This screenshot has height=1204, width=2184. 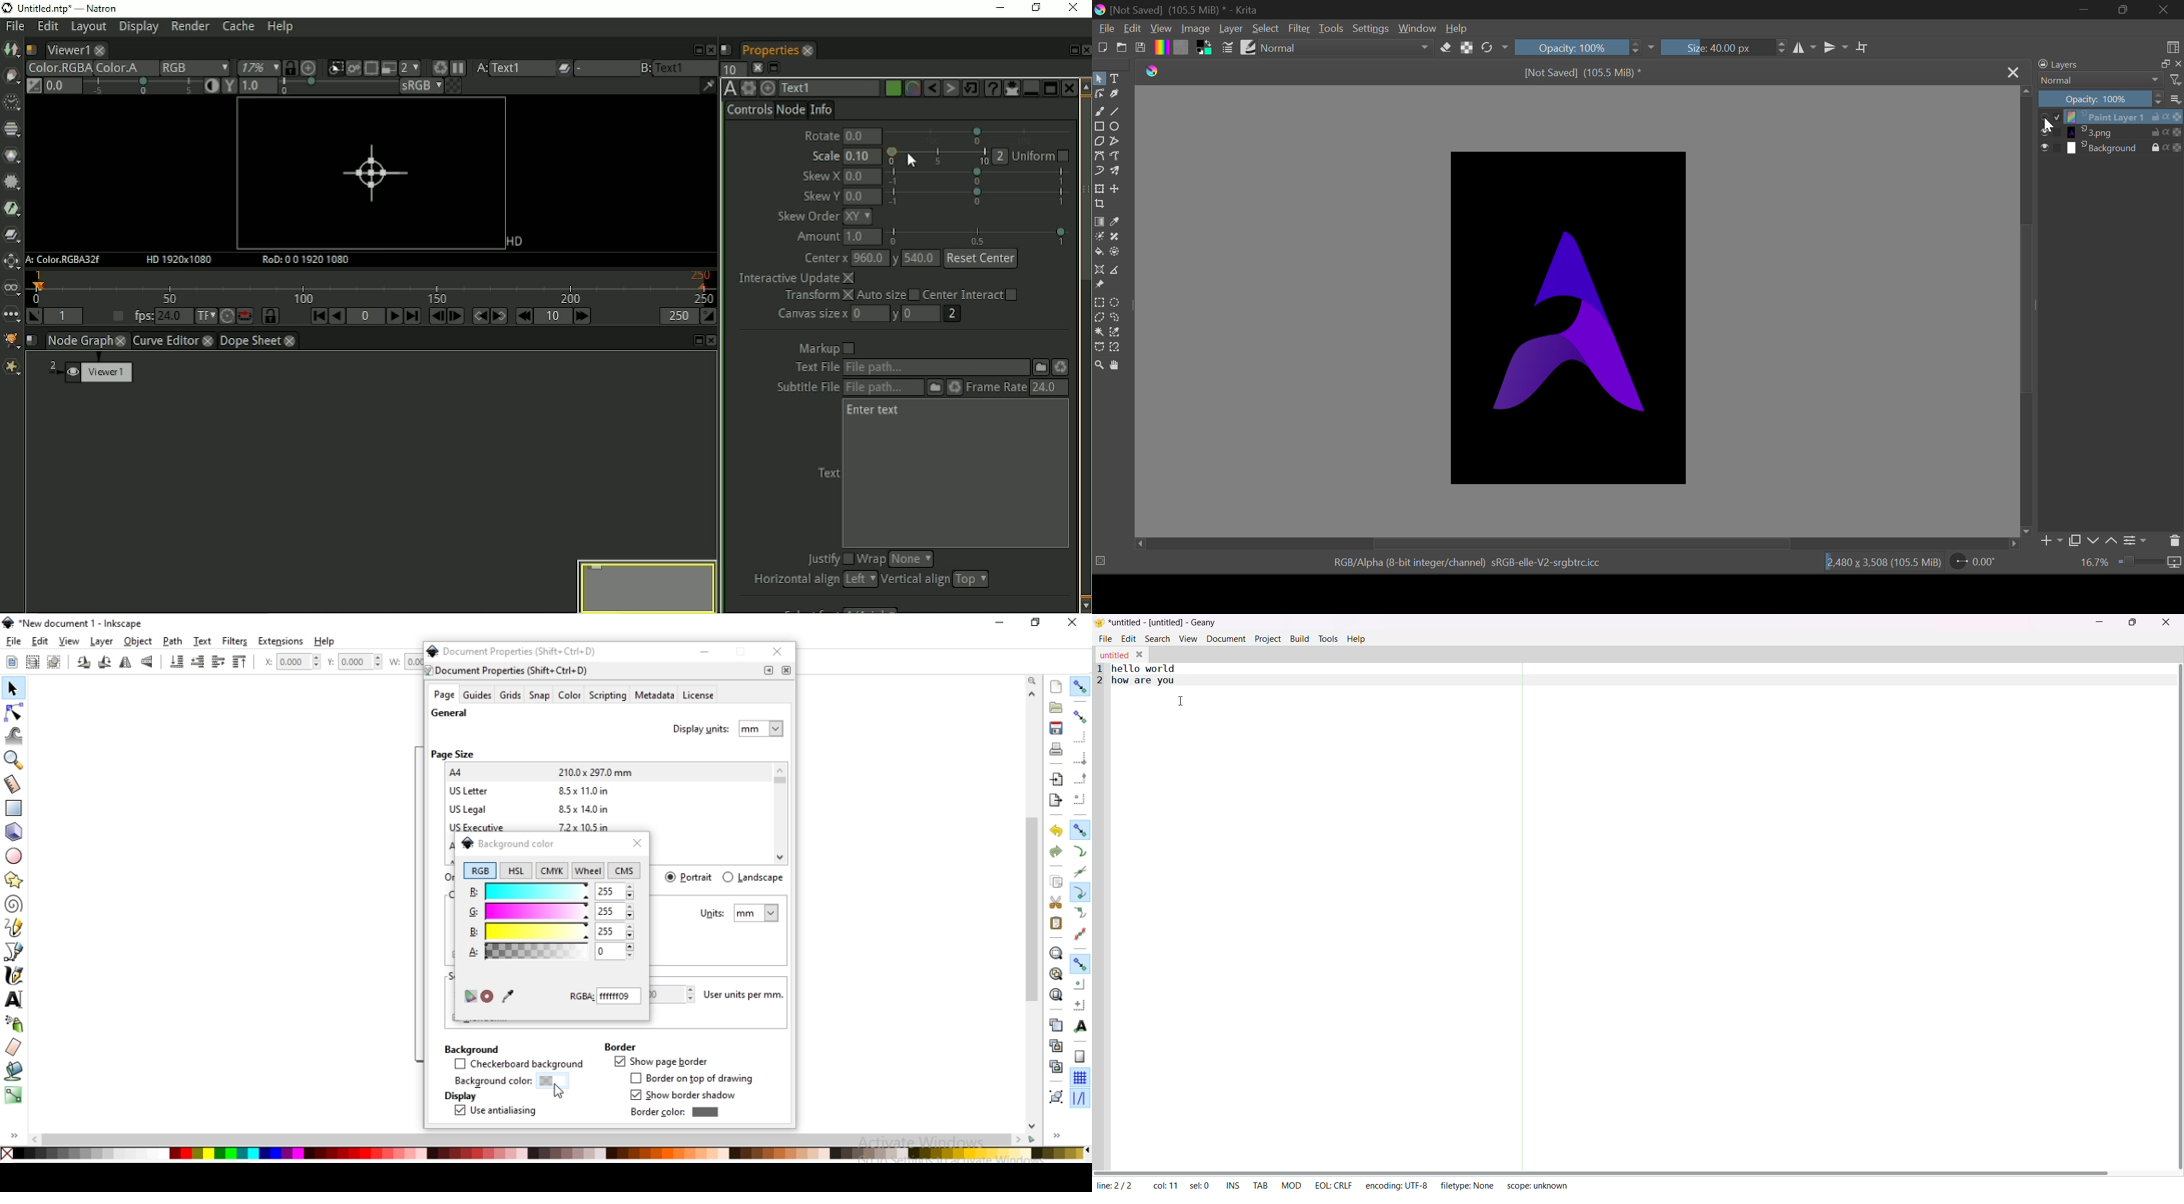 I want to click on close, so click(x=1073, y=623).